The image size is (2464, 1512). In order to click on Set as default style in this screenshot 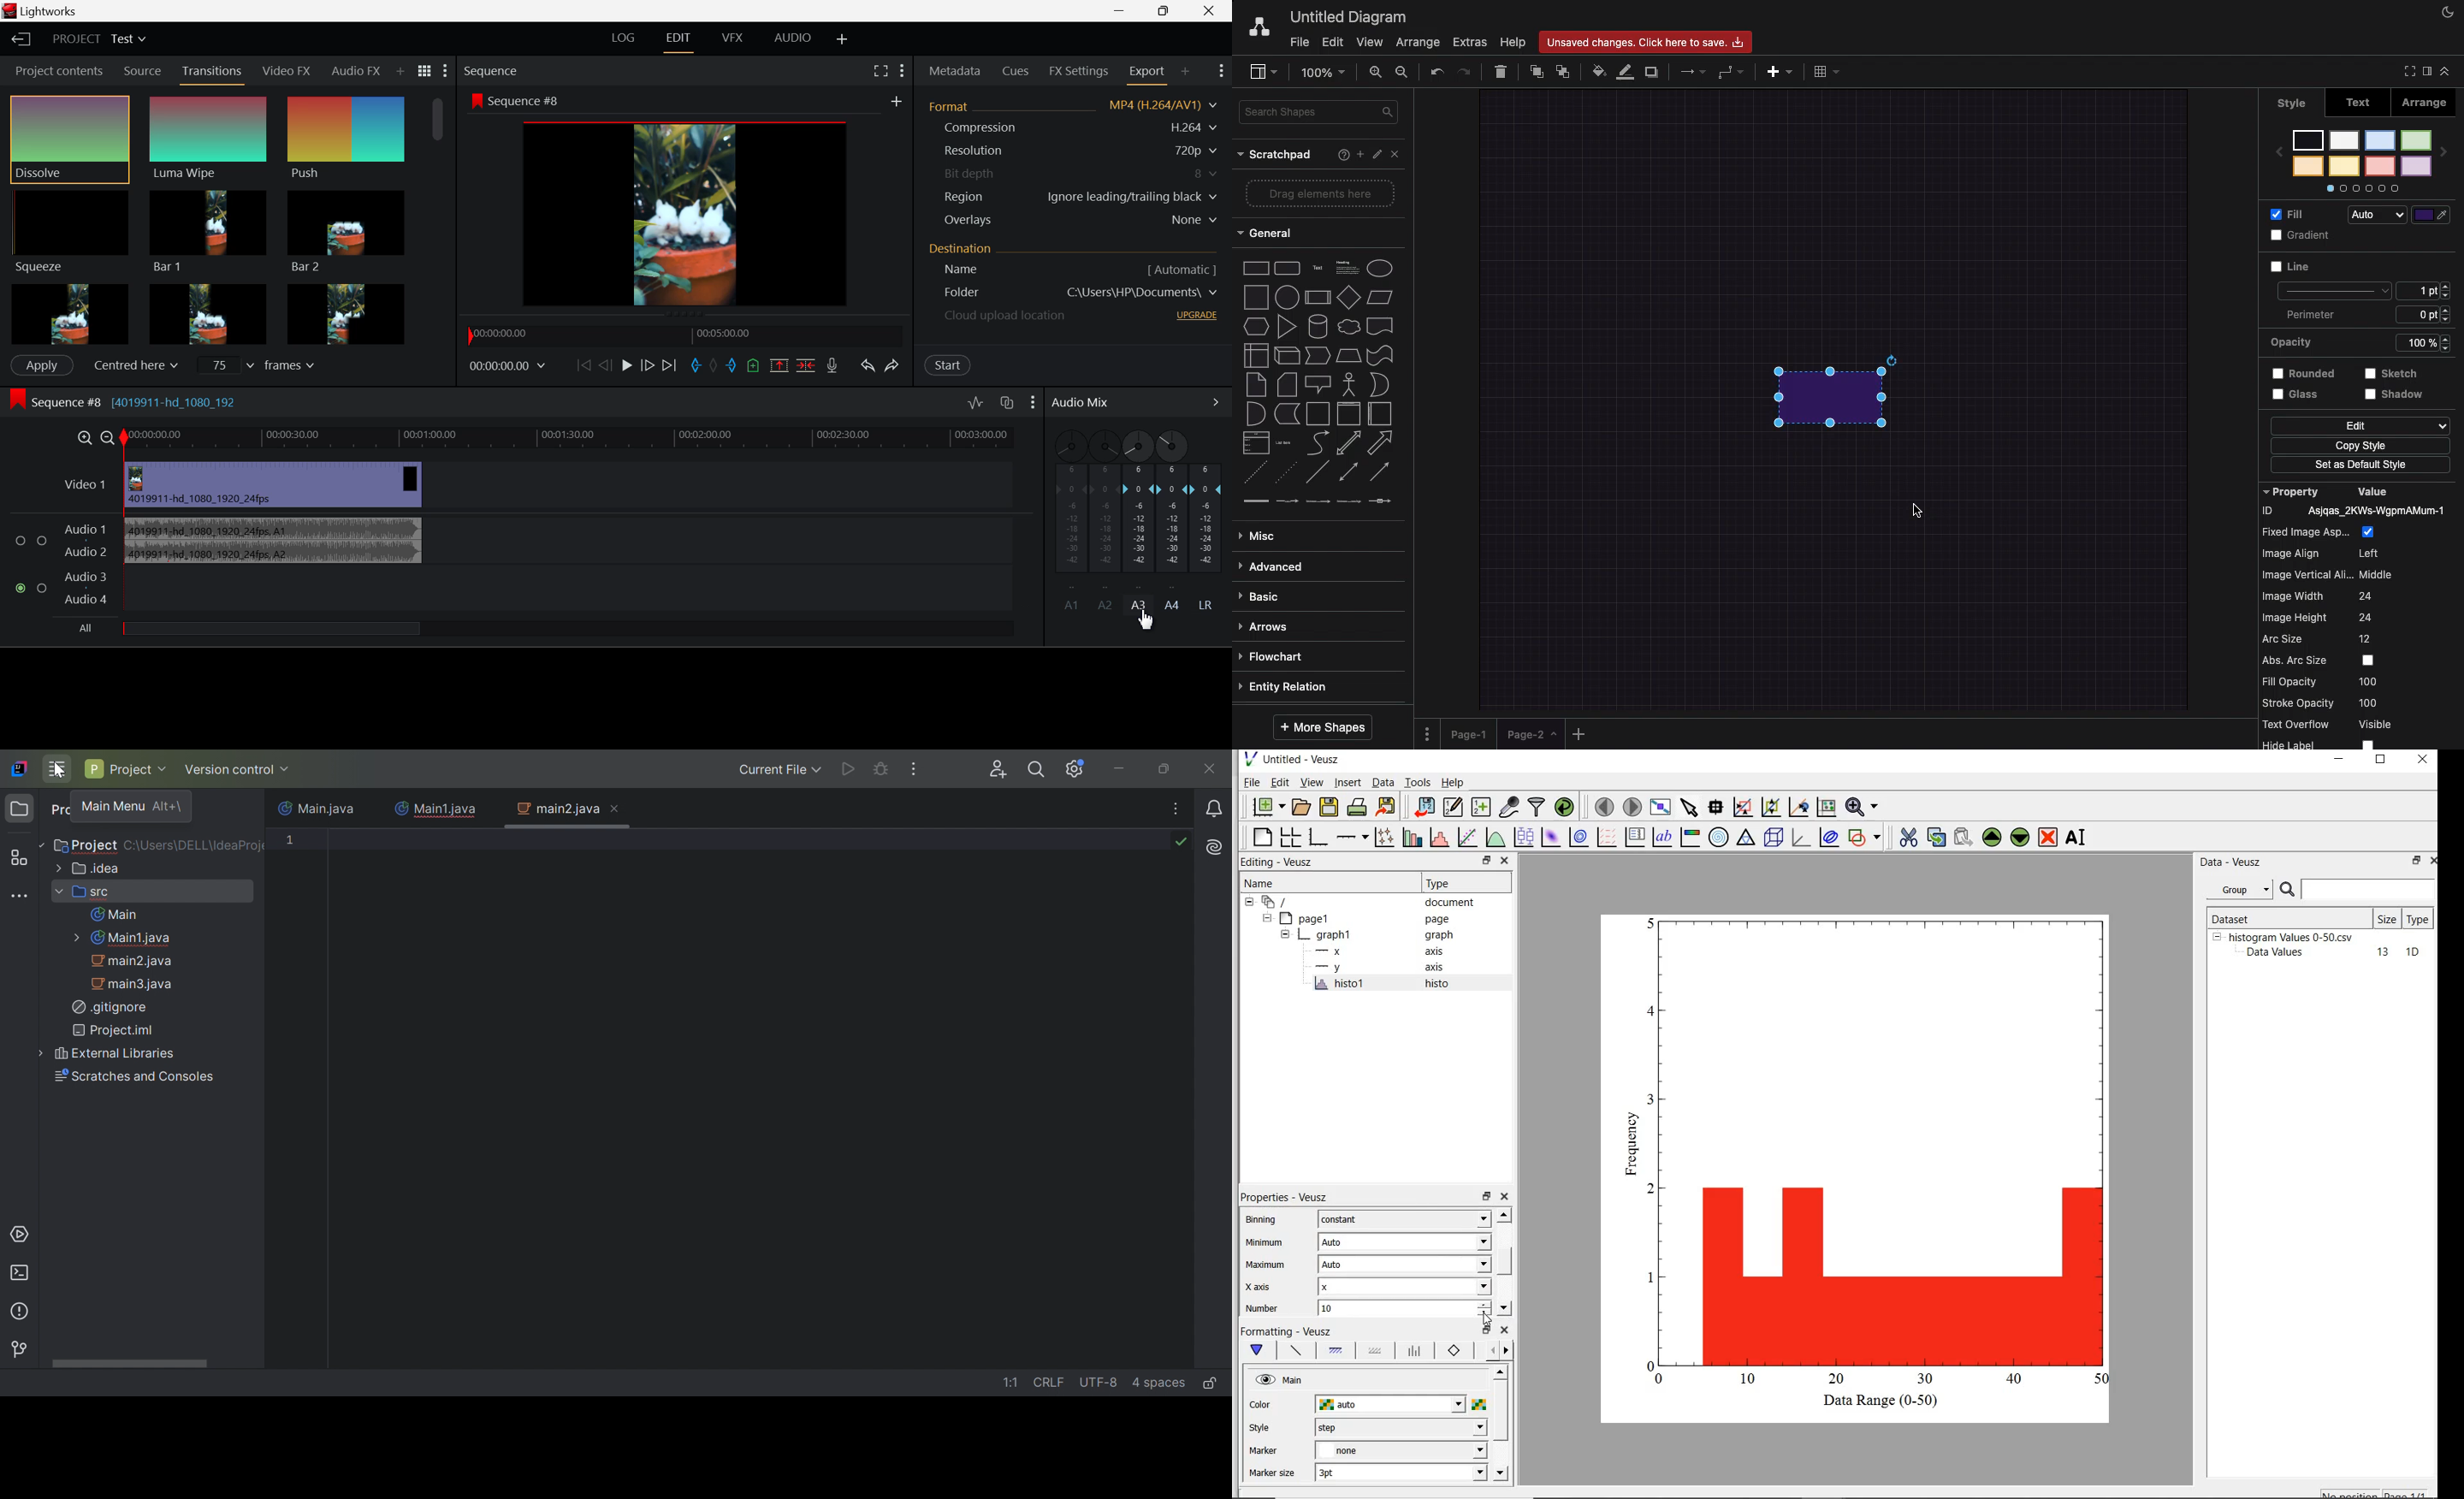, I will do `click(2362, 466)`.